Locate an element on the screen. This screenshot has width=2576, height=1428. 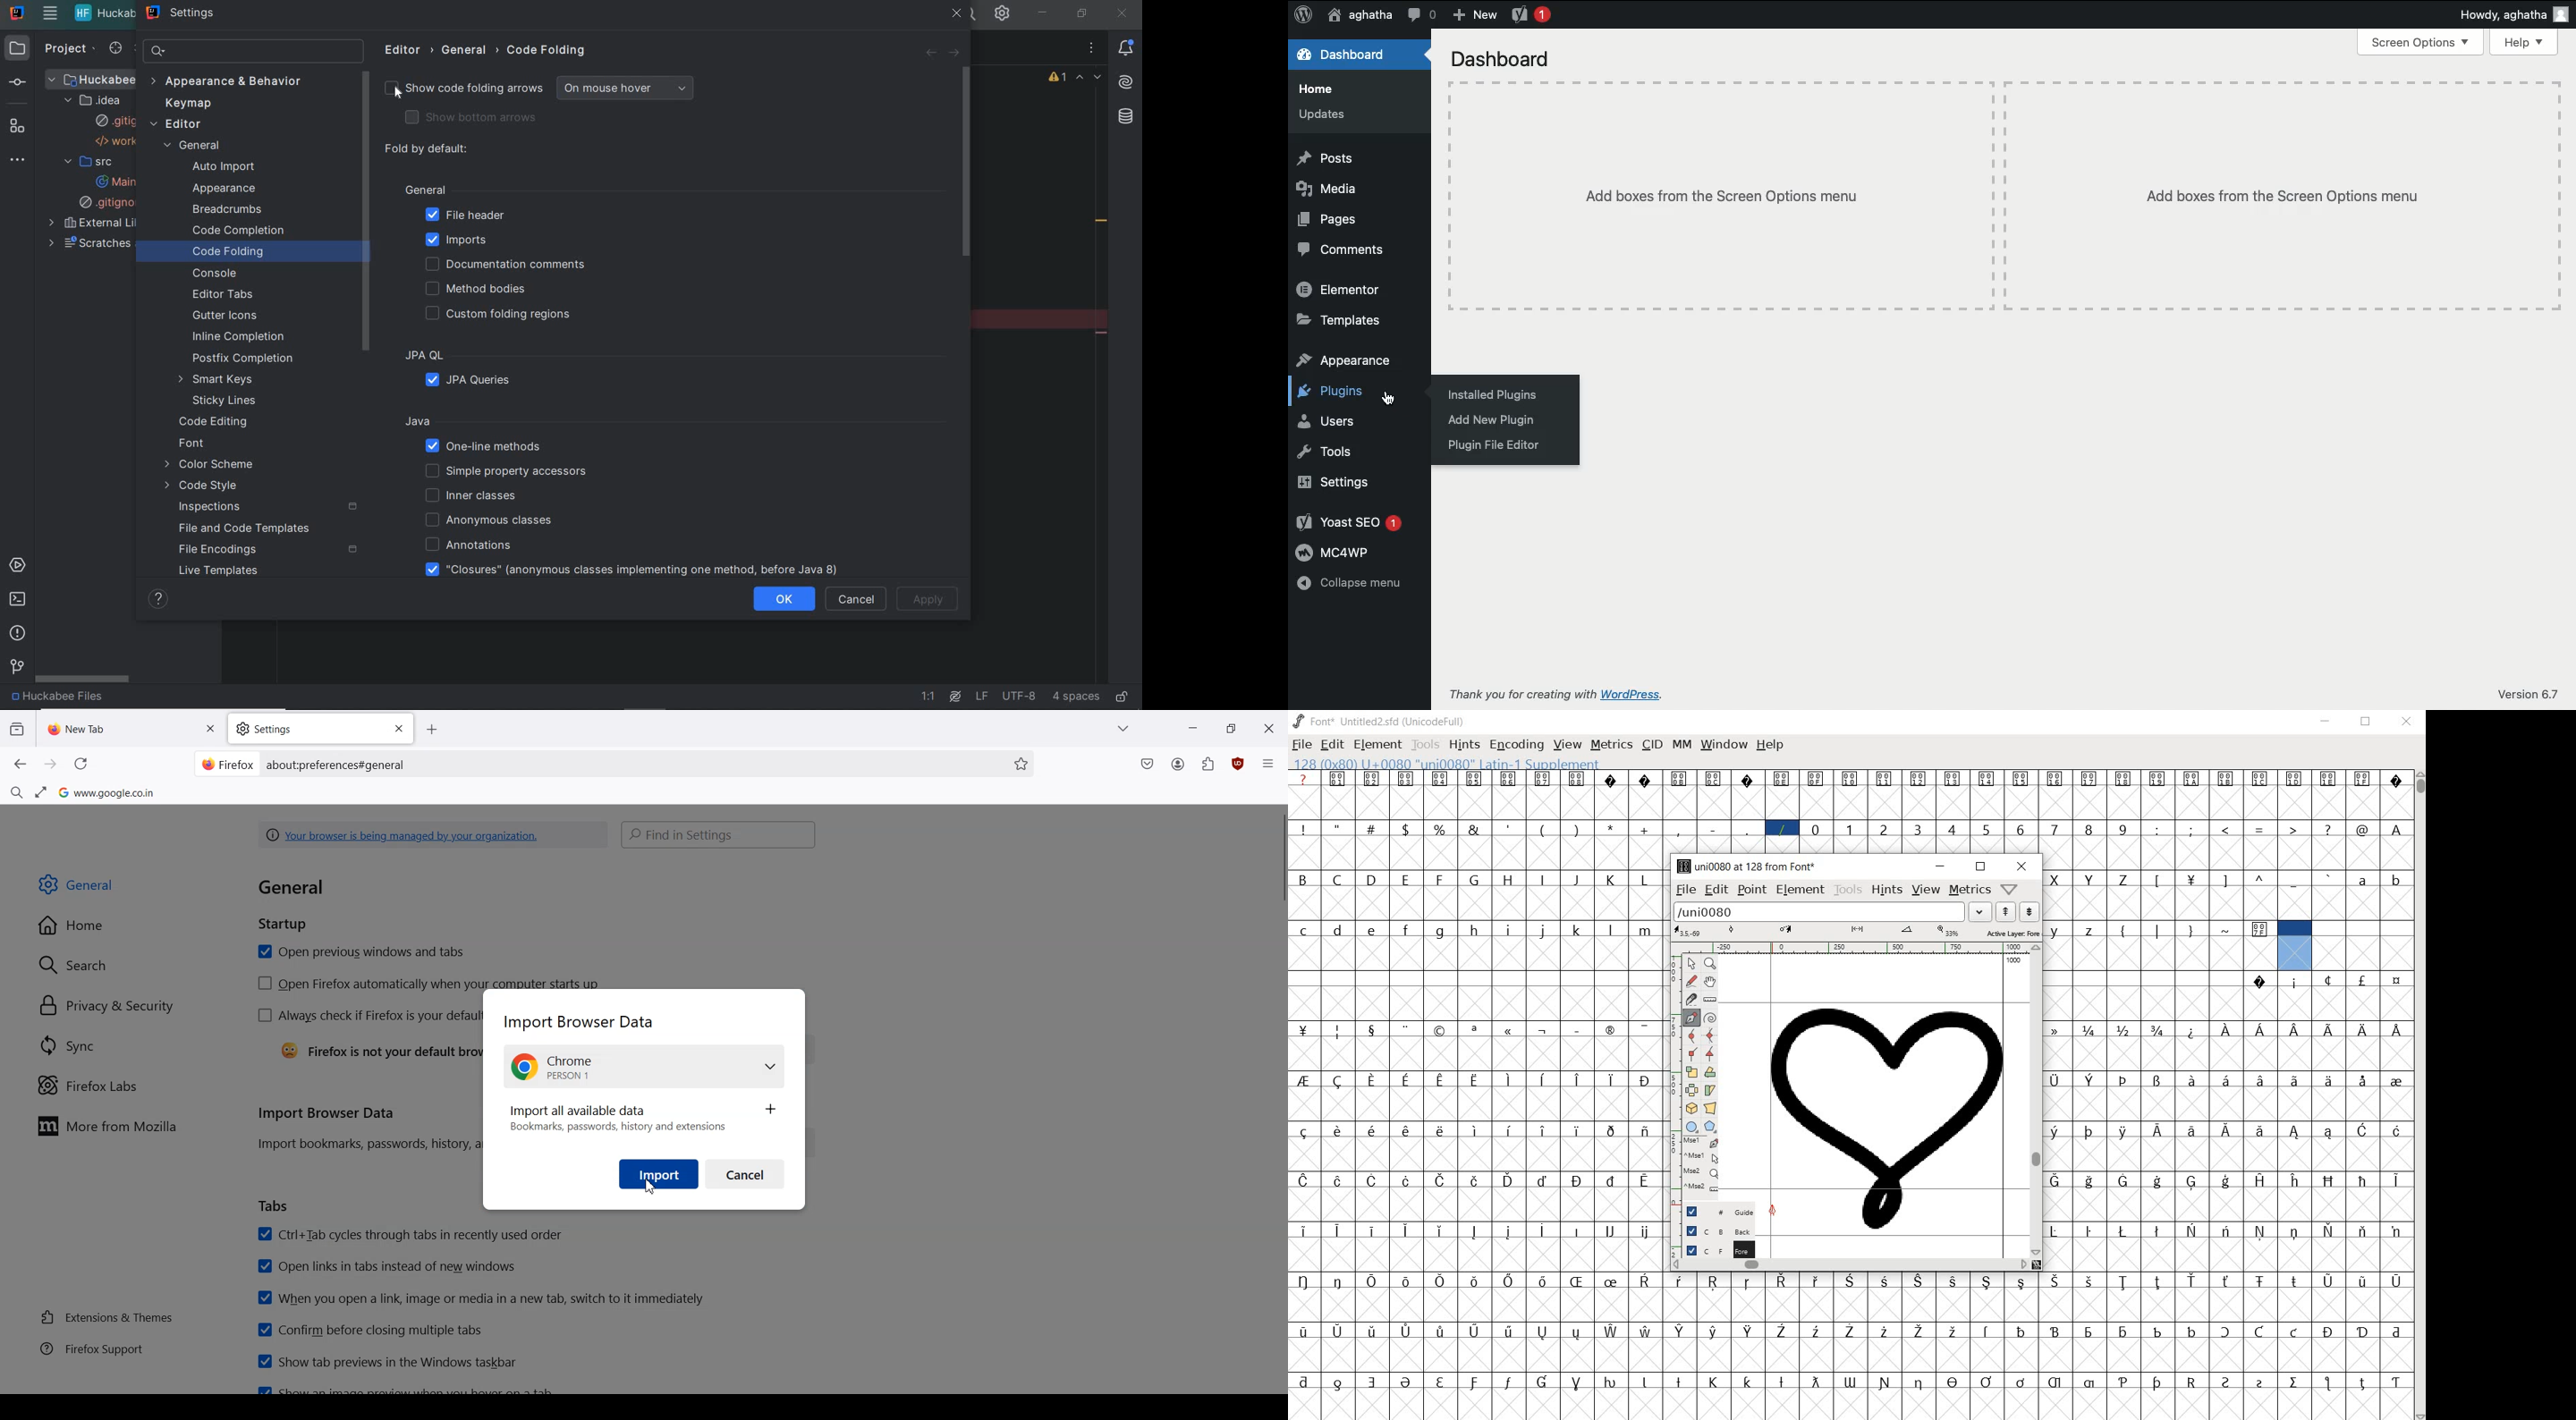
glyph is located at coordinates (2090, 1181).